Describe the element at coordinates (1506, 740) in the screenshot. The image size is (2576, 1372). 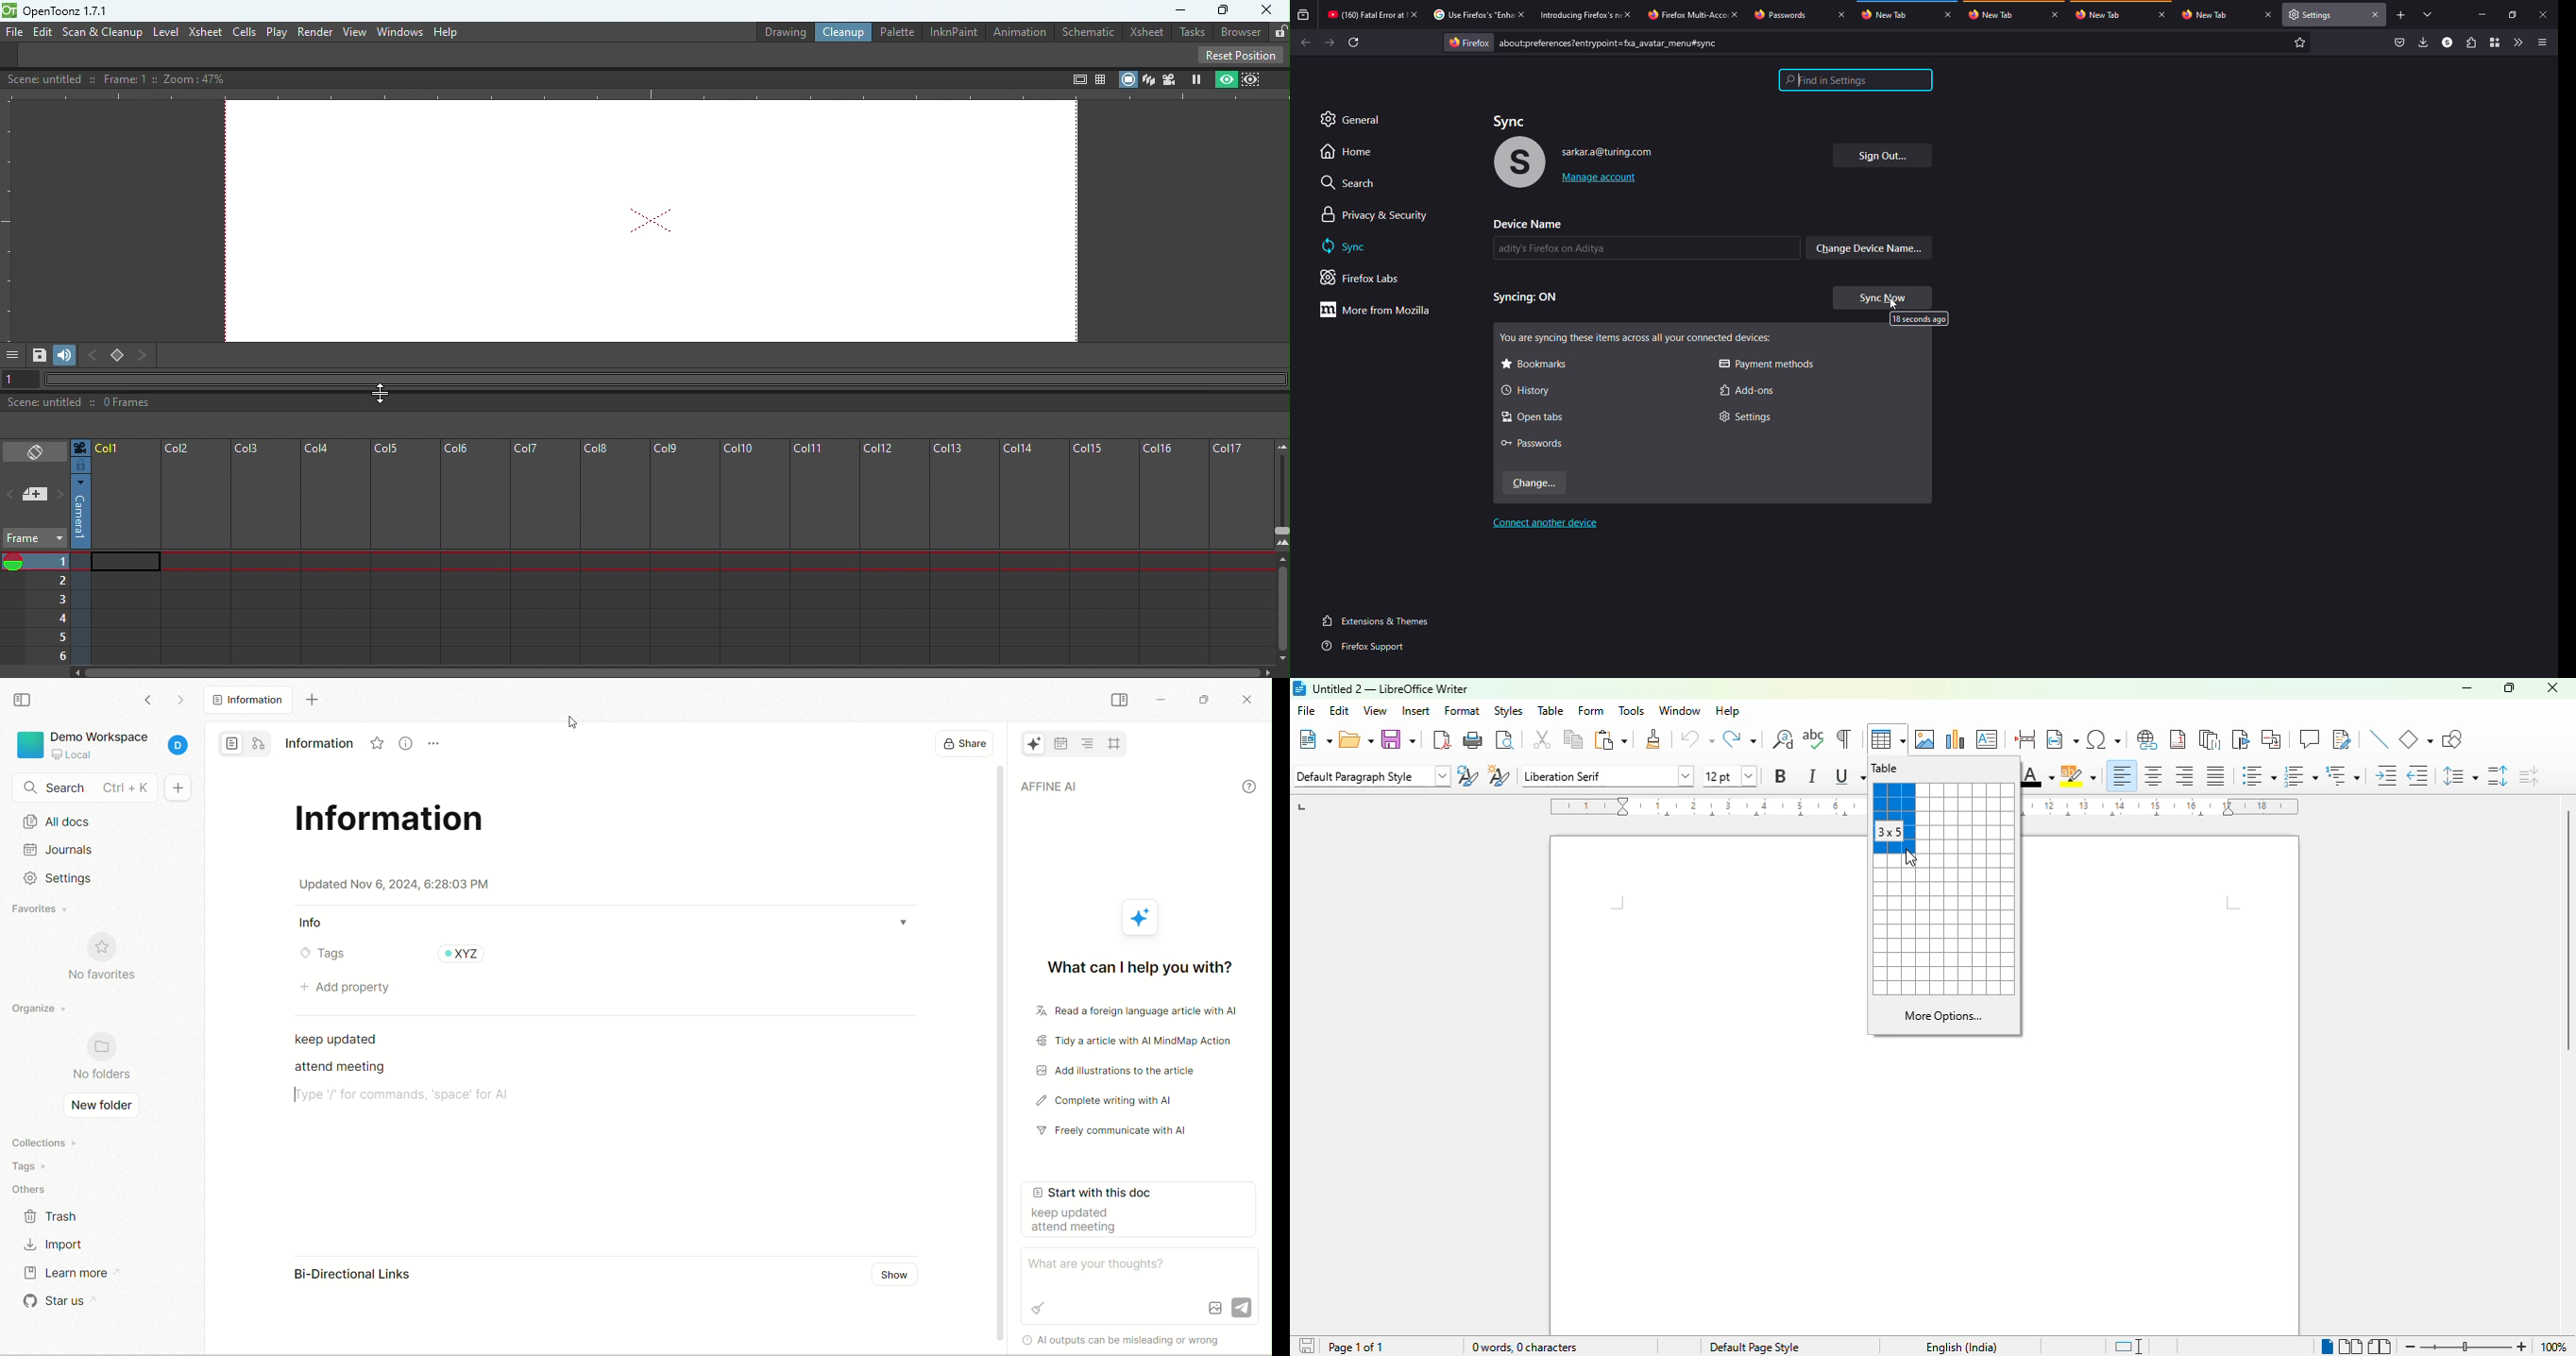
I see `toggle print preview` at that location.